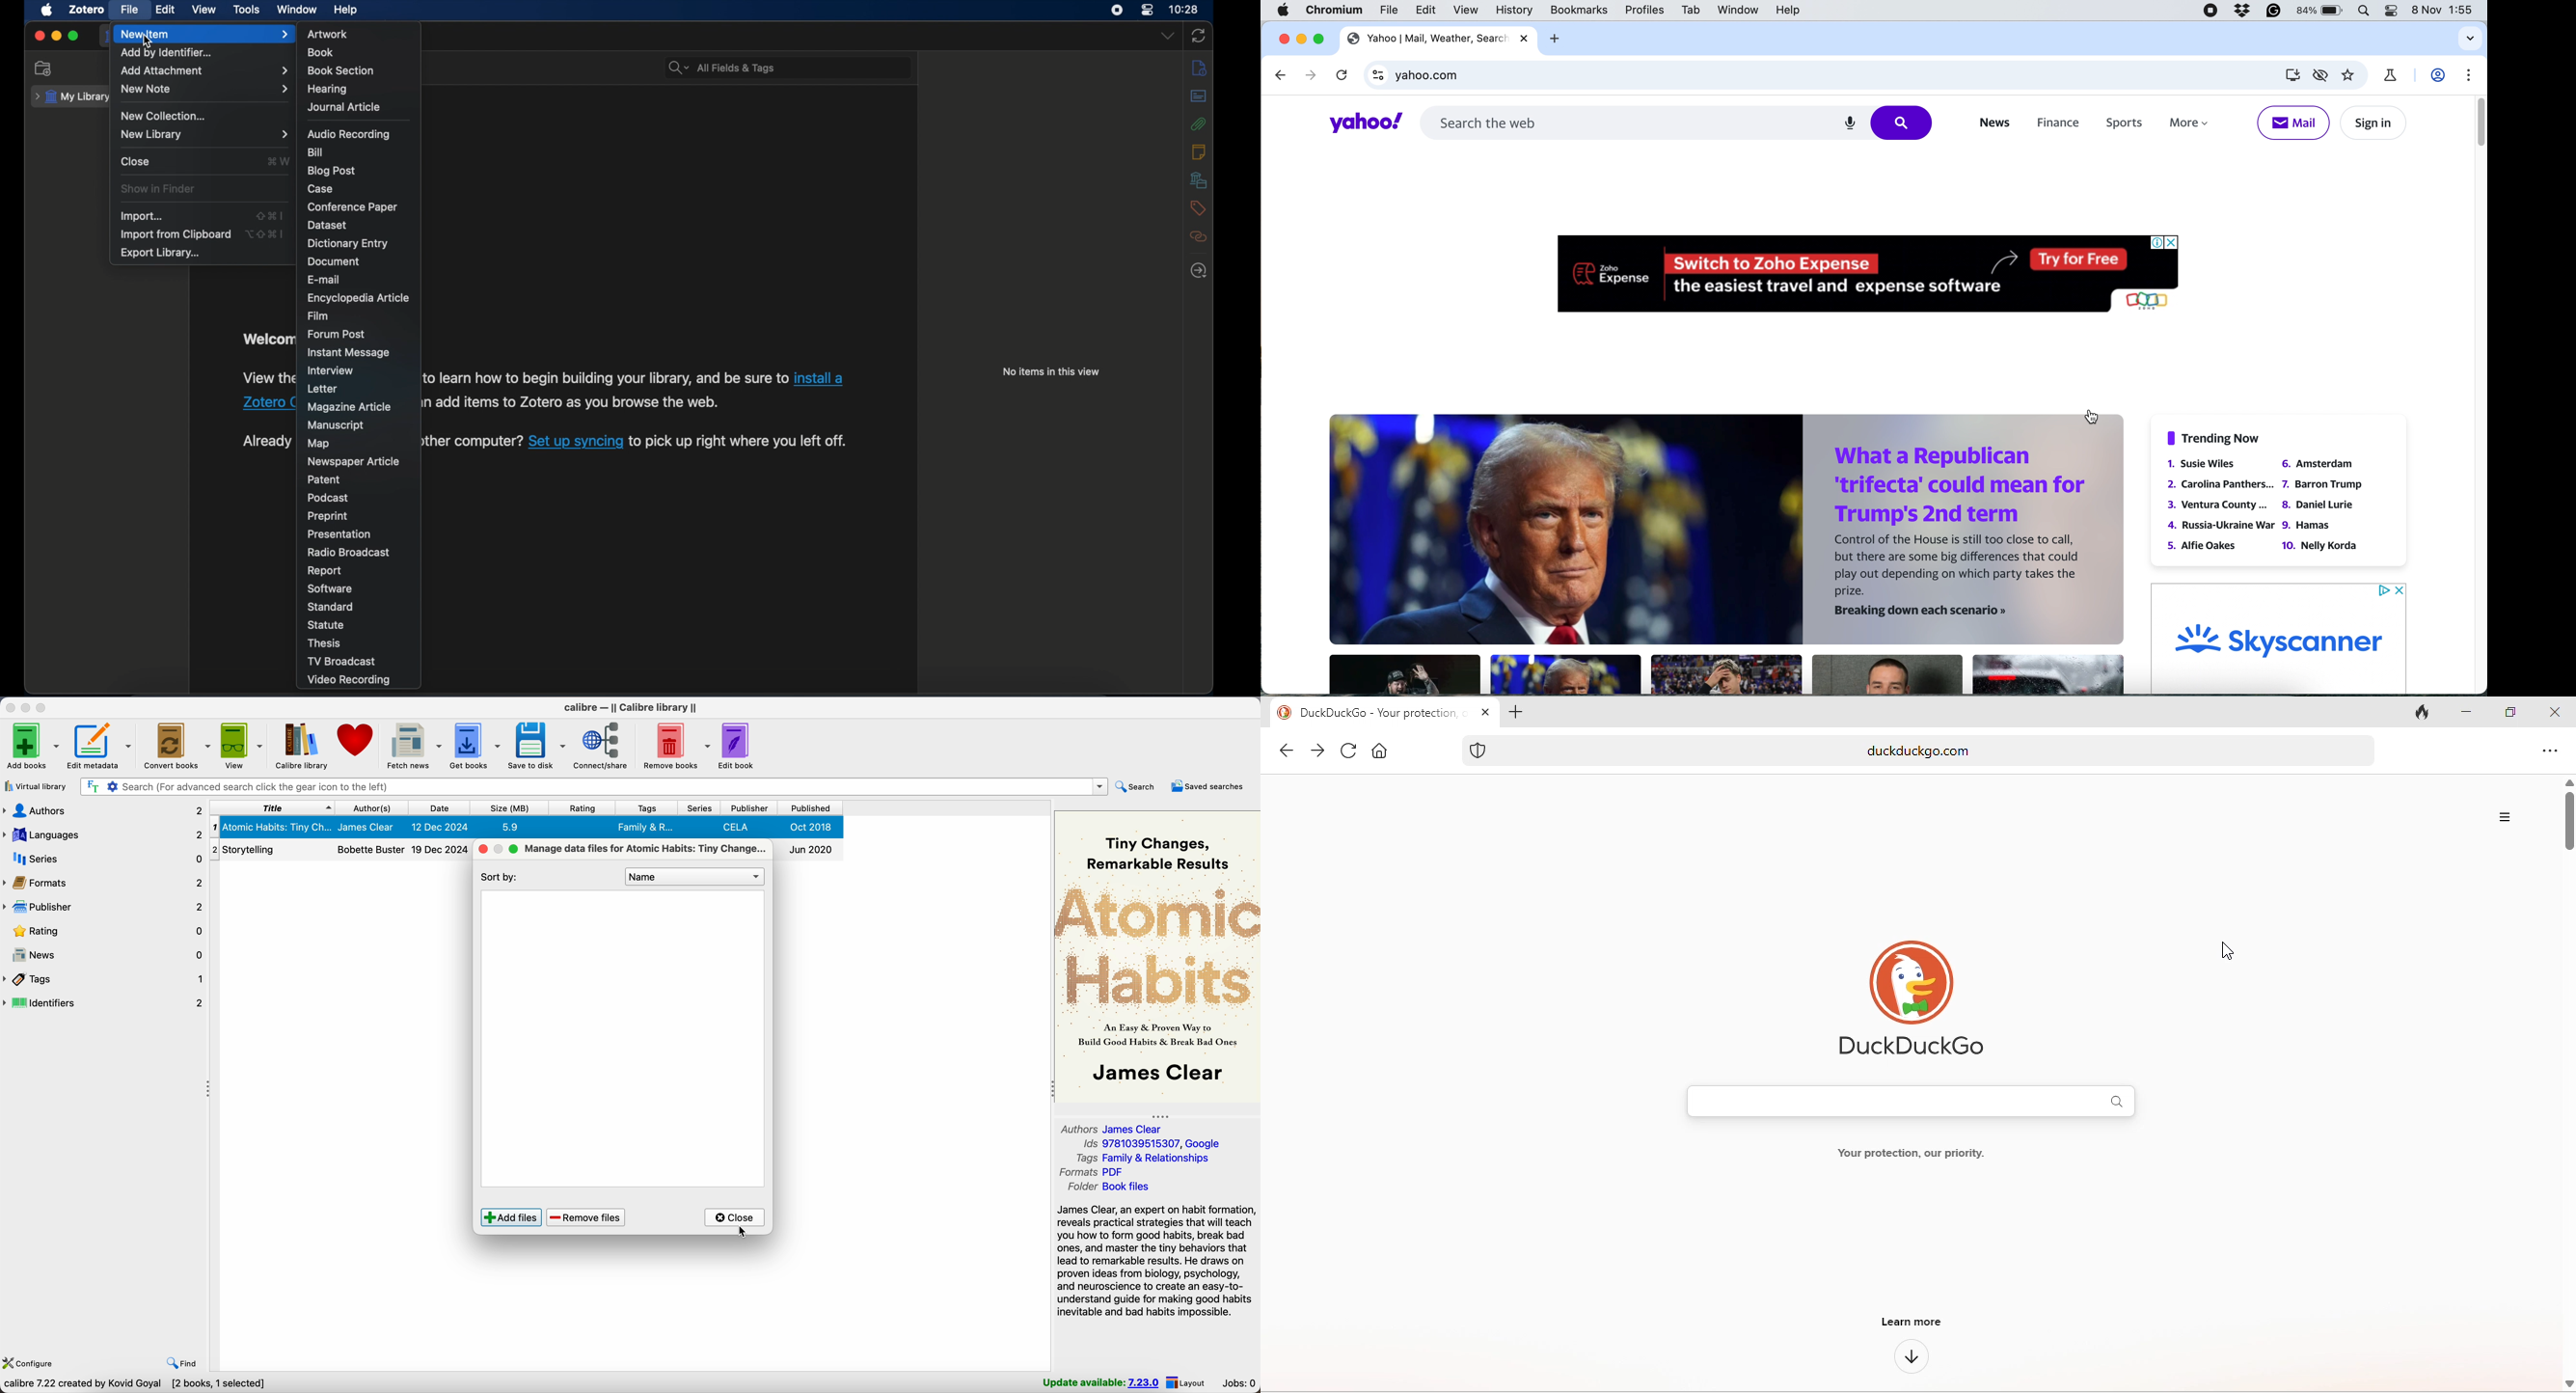 The width and height of the screenshot is (2576, 1400). Describe the element at coordinates (1199, 124) in the screenshot. I see `attachments` at that location.